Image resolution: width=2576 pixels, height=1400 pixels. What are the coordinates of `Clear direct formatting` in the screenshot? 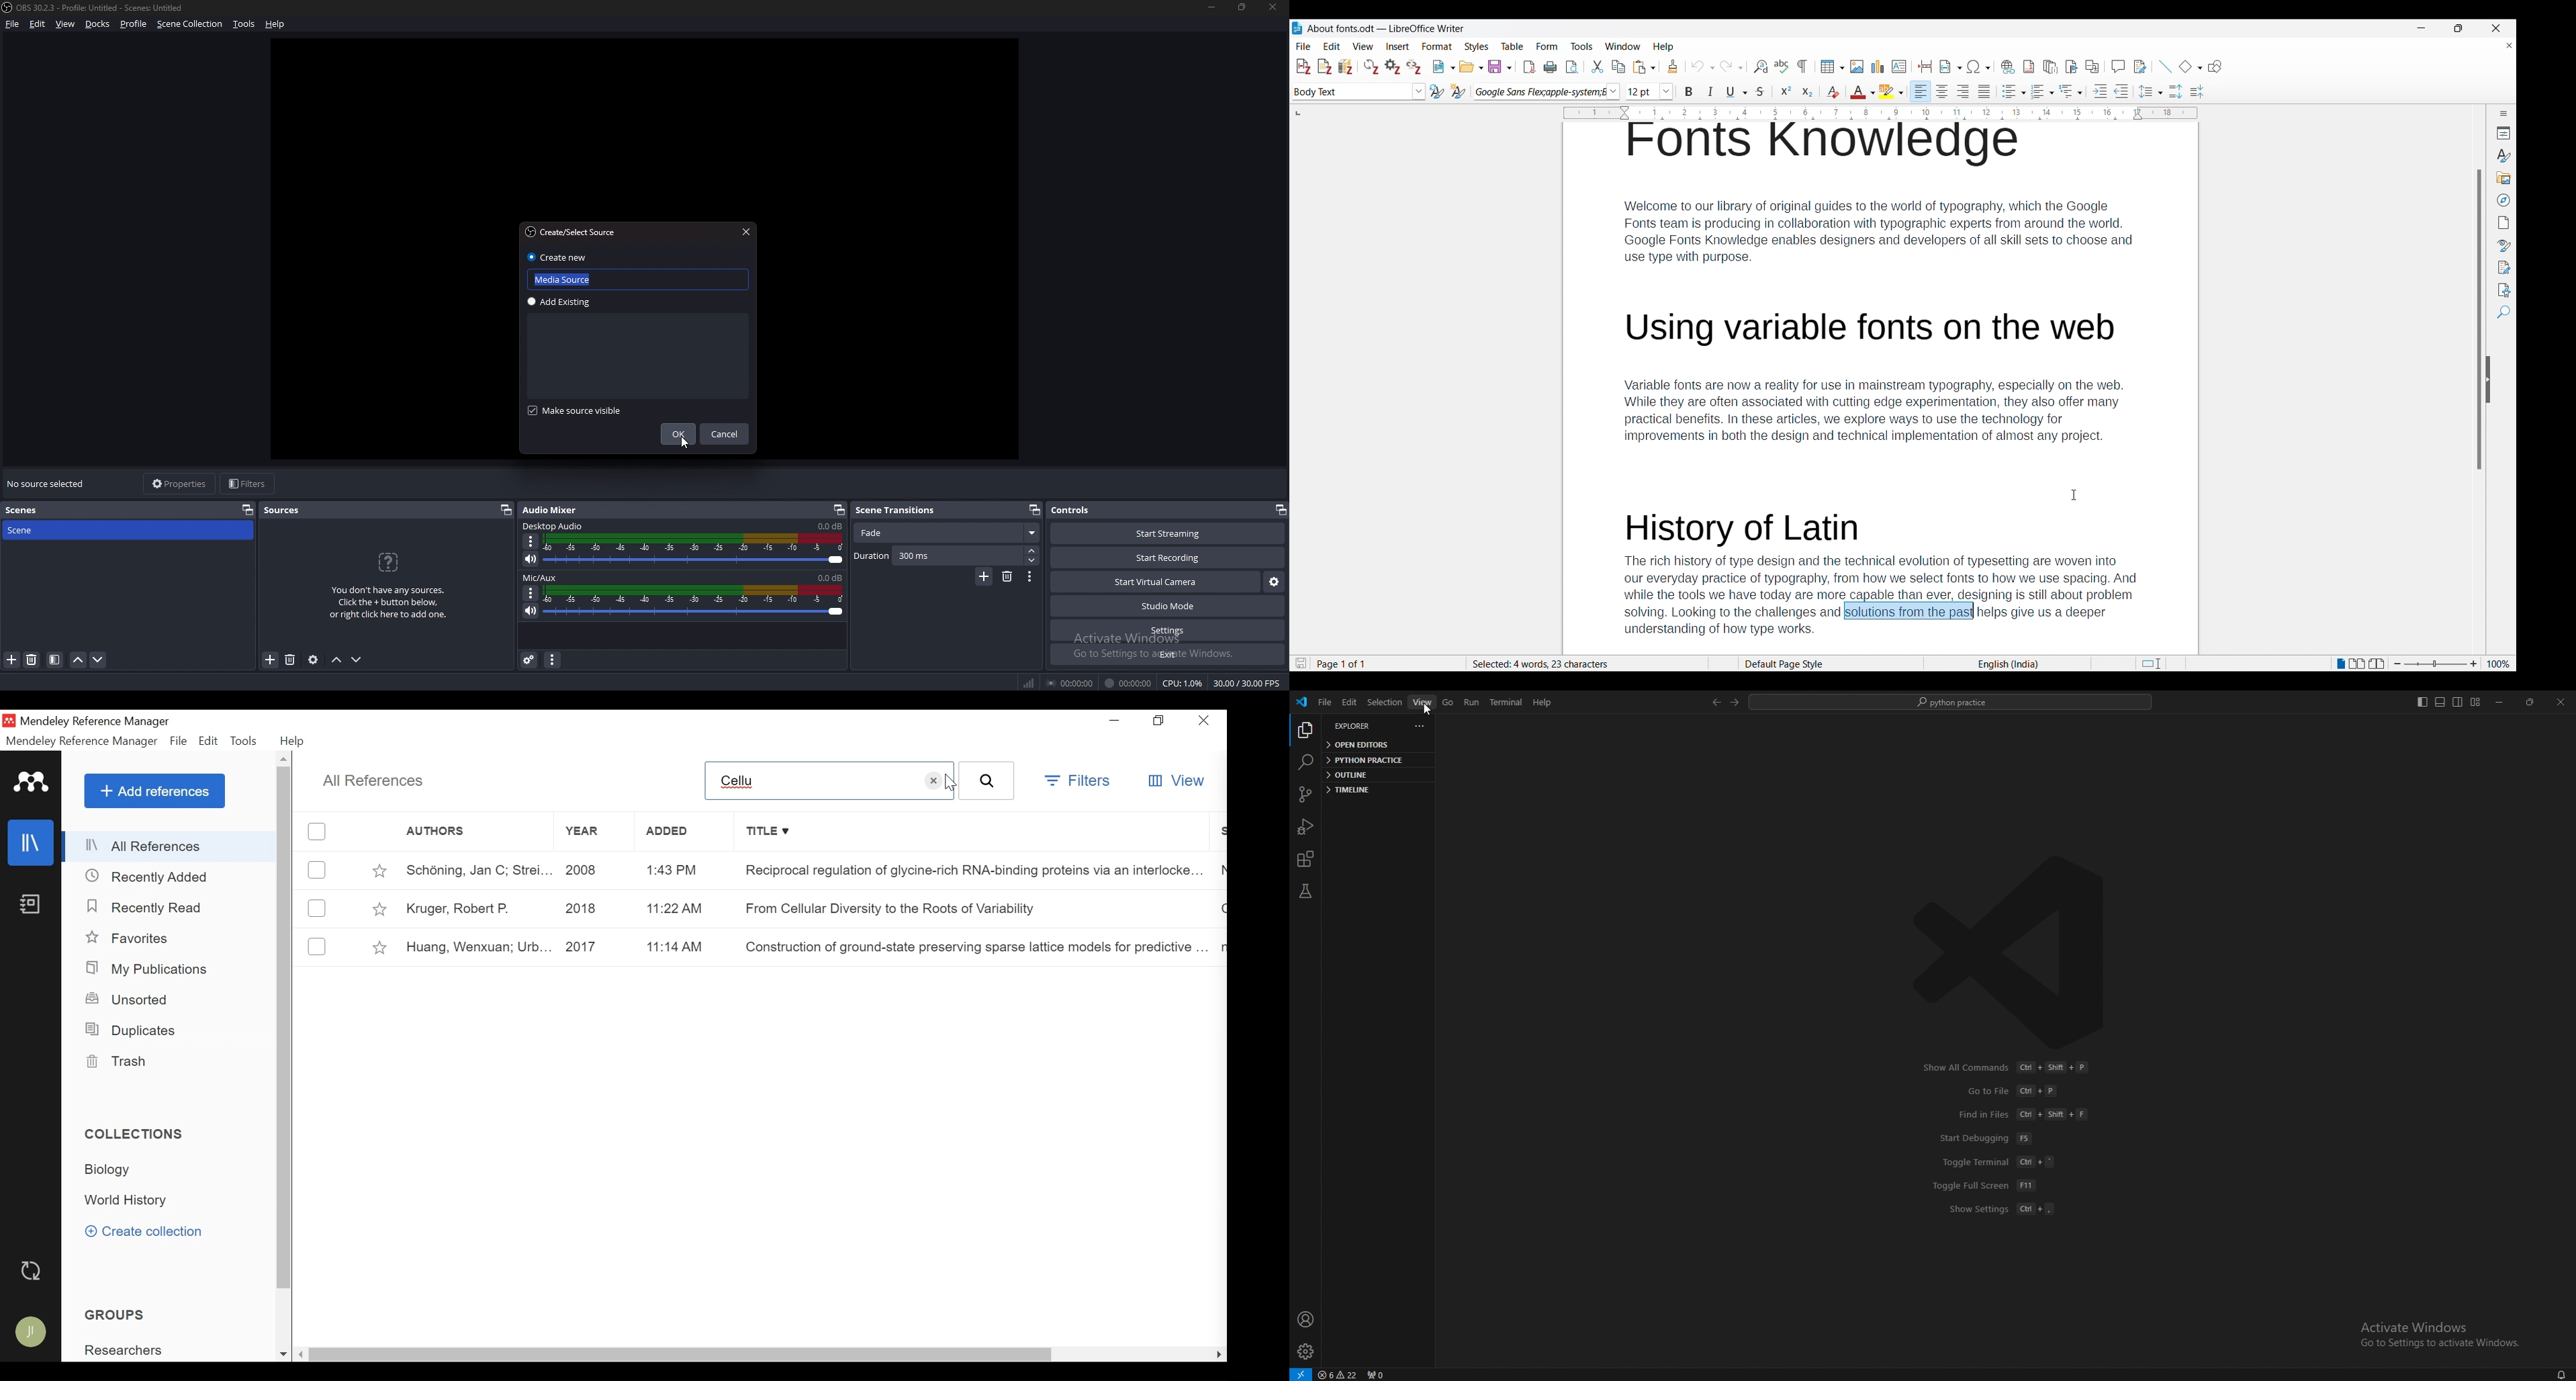 It's located at (1833, 91).